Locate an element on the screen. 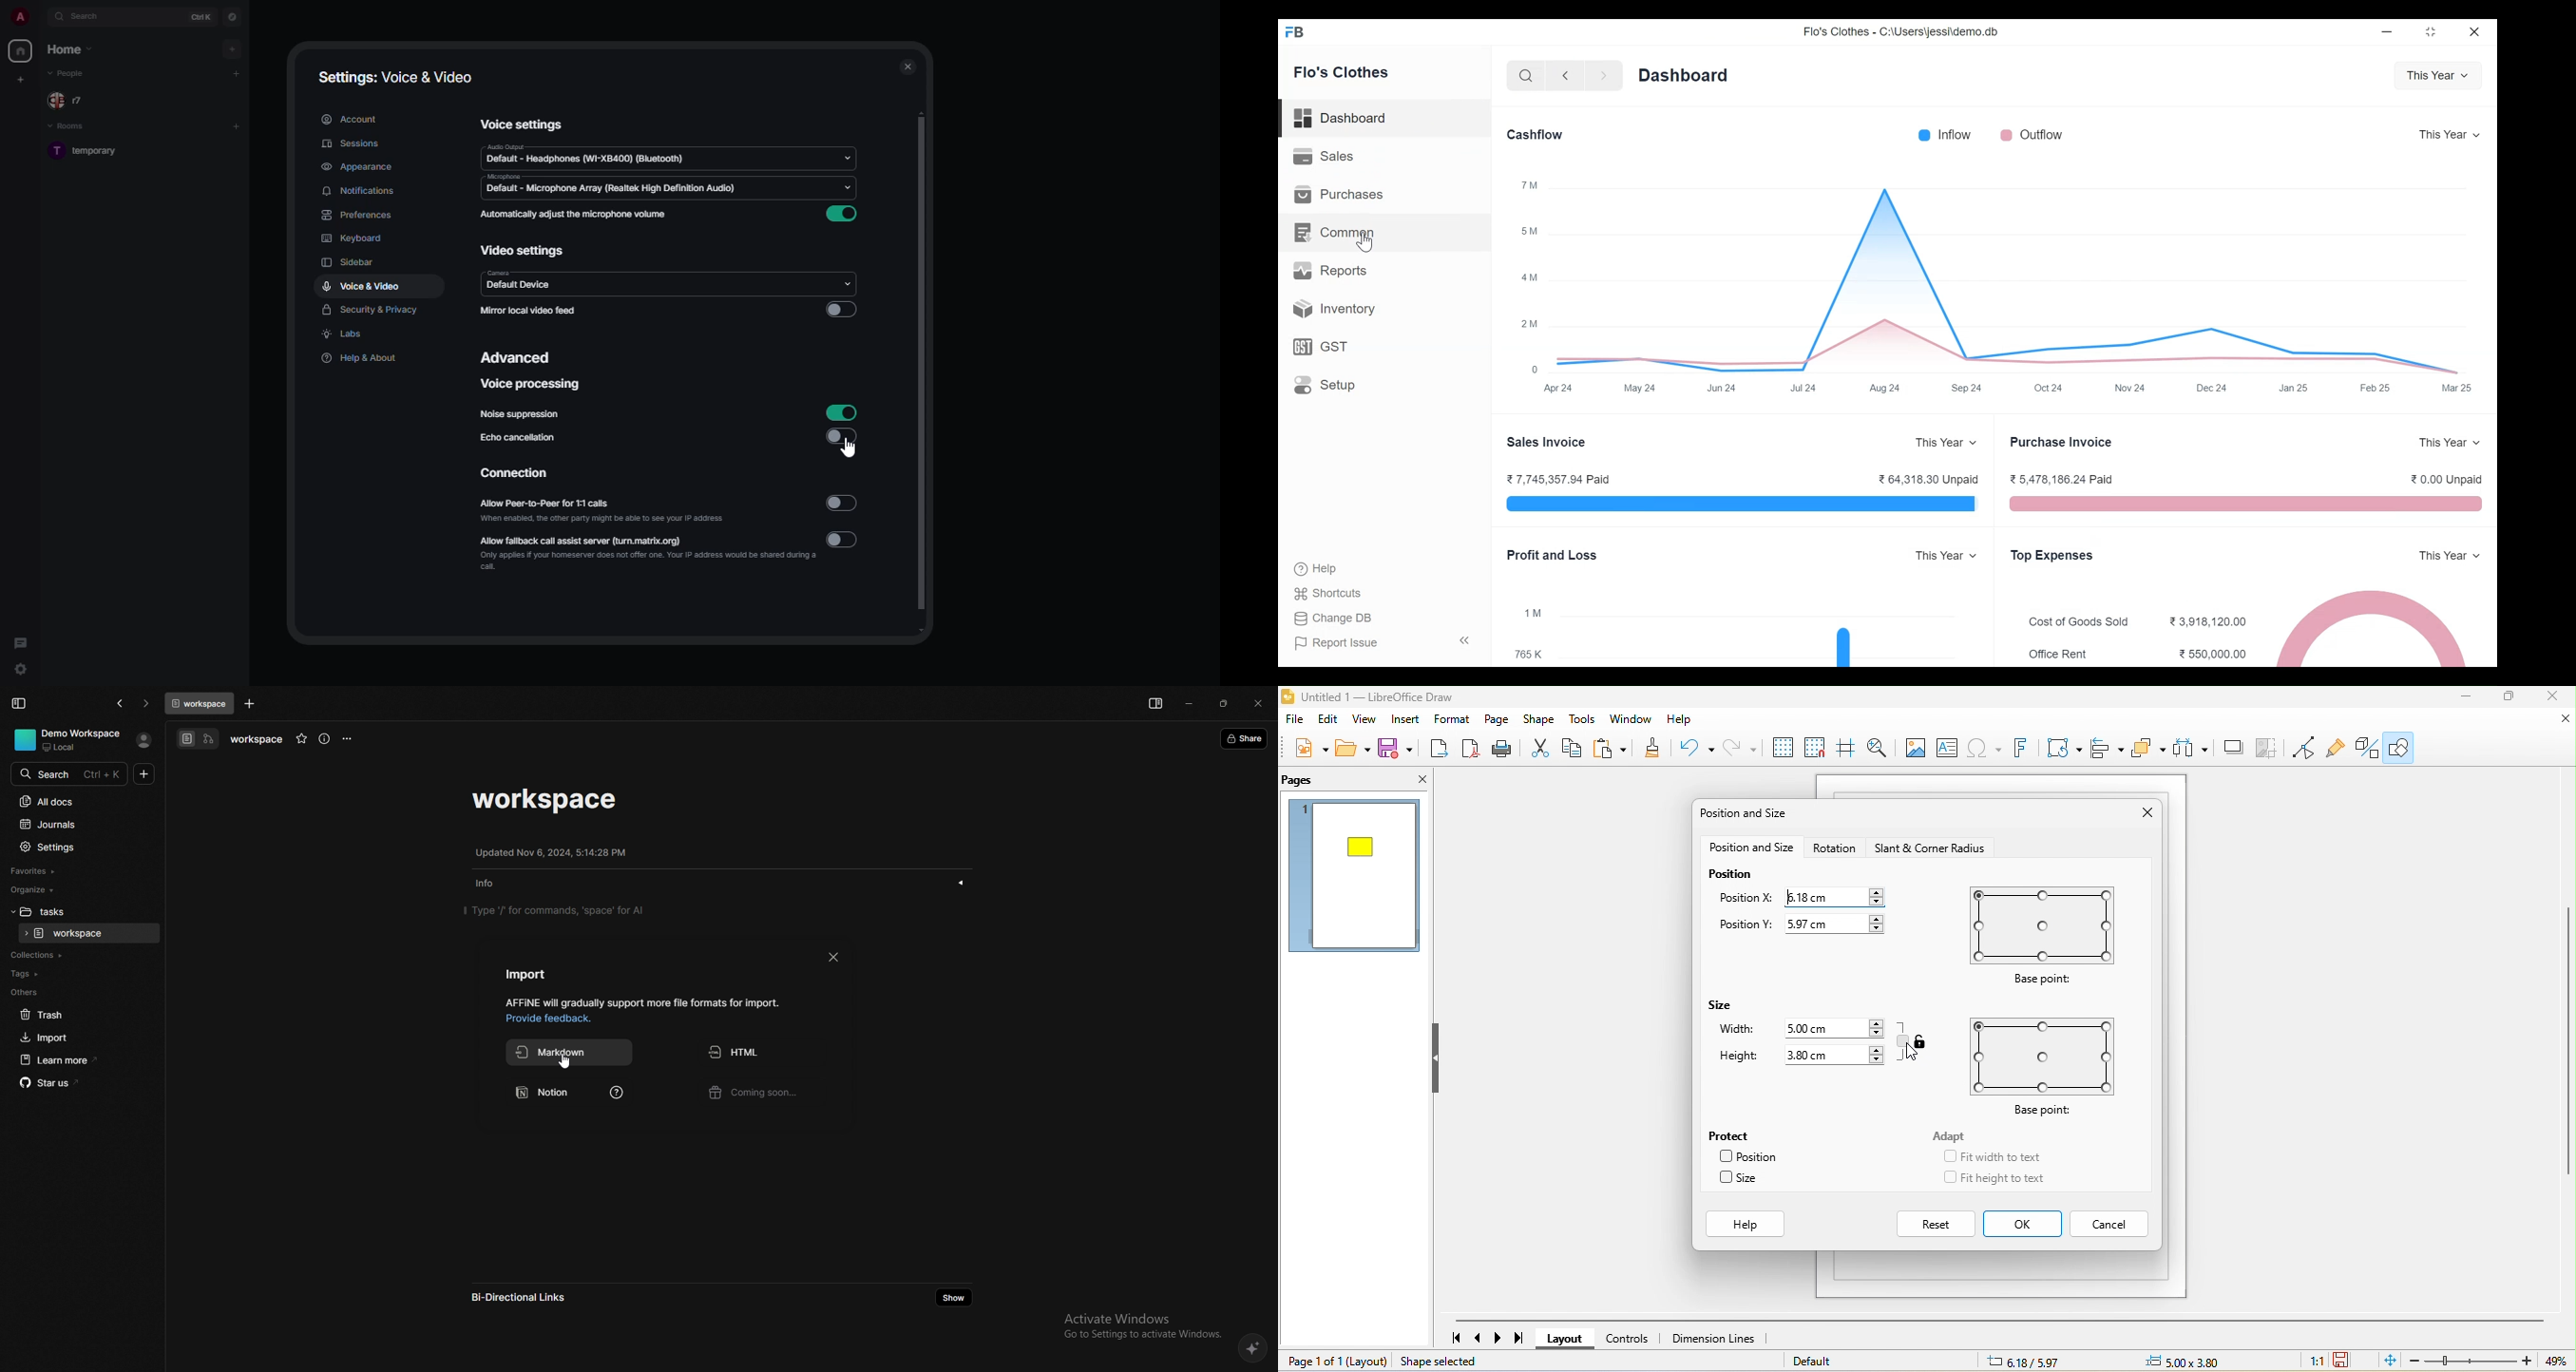  ok is located at coordinates (2025, 1224).